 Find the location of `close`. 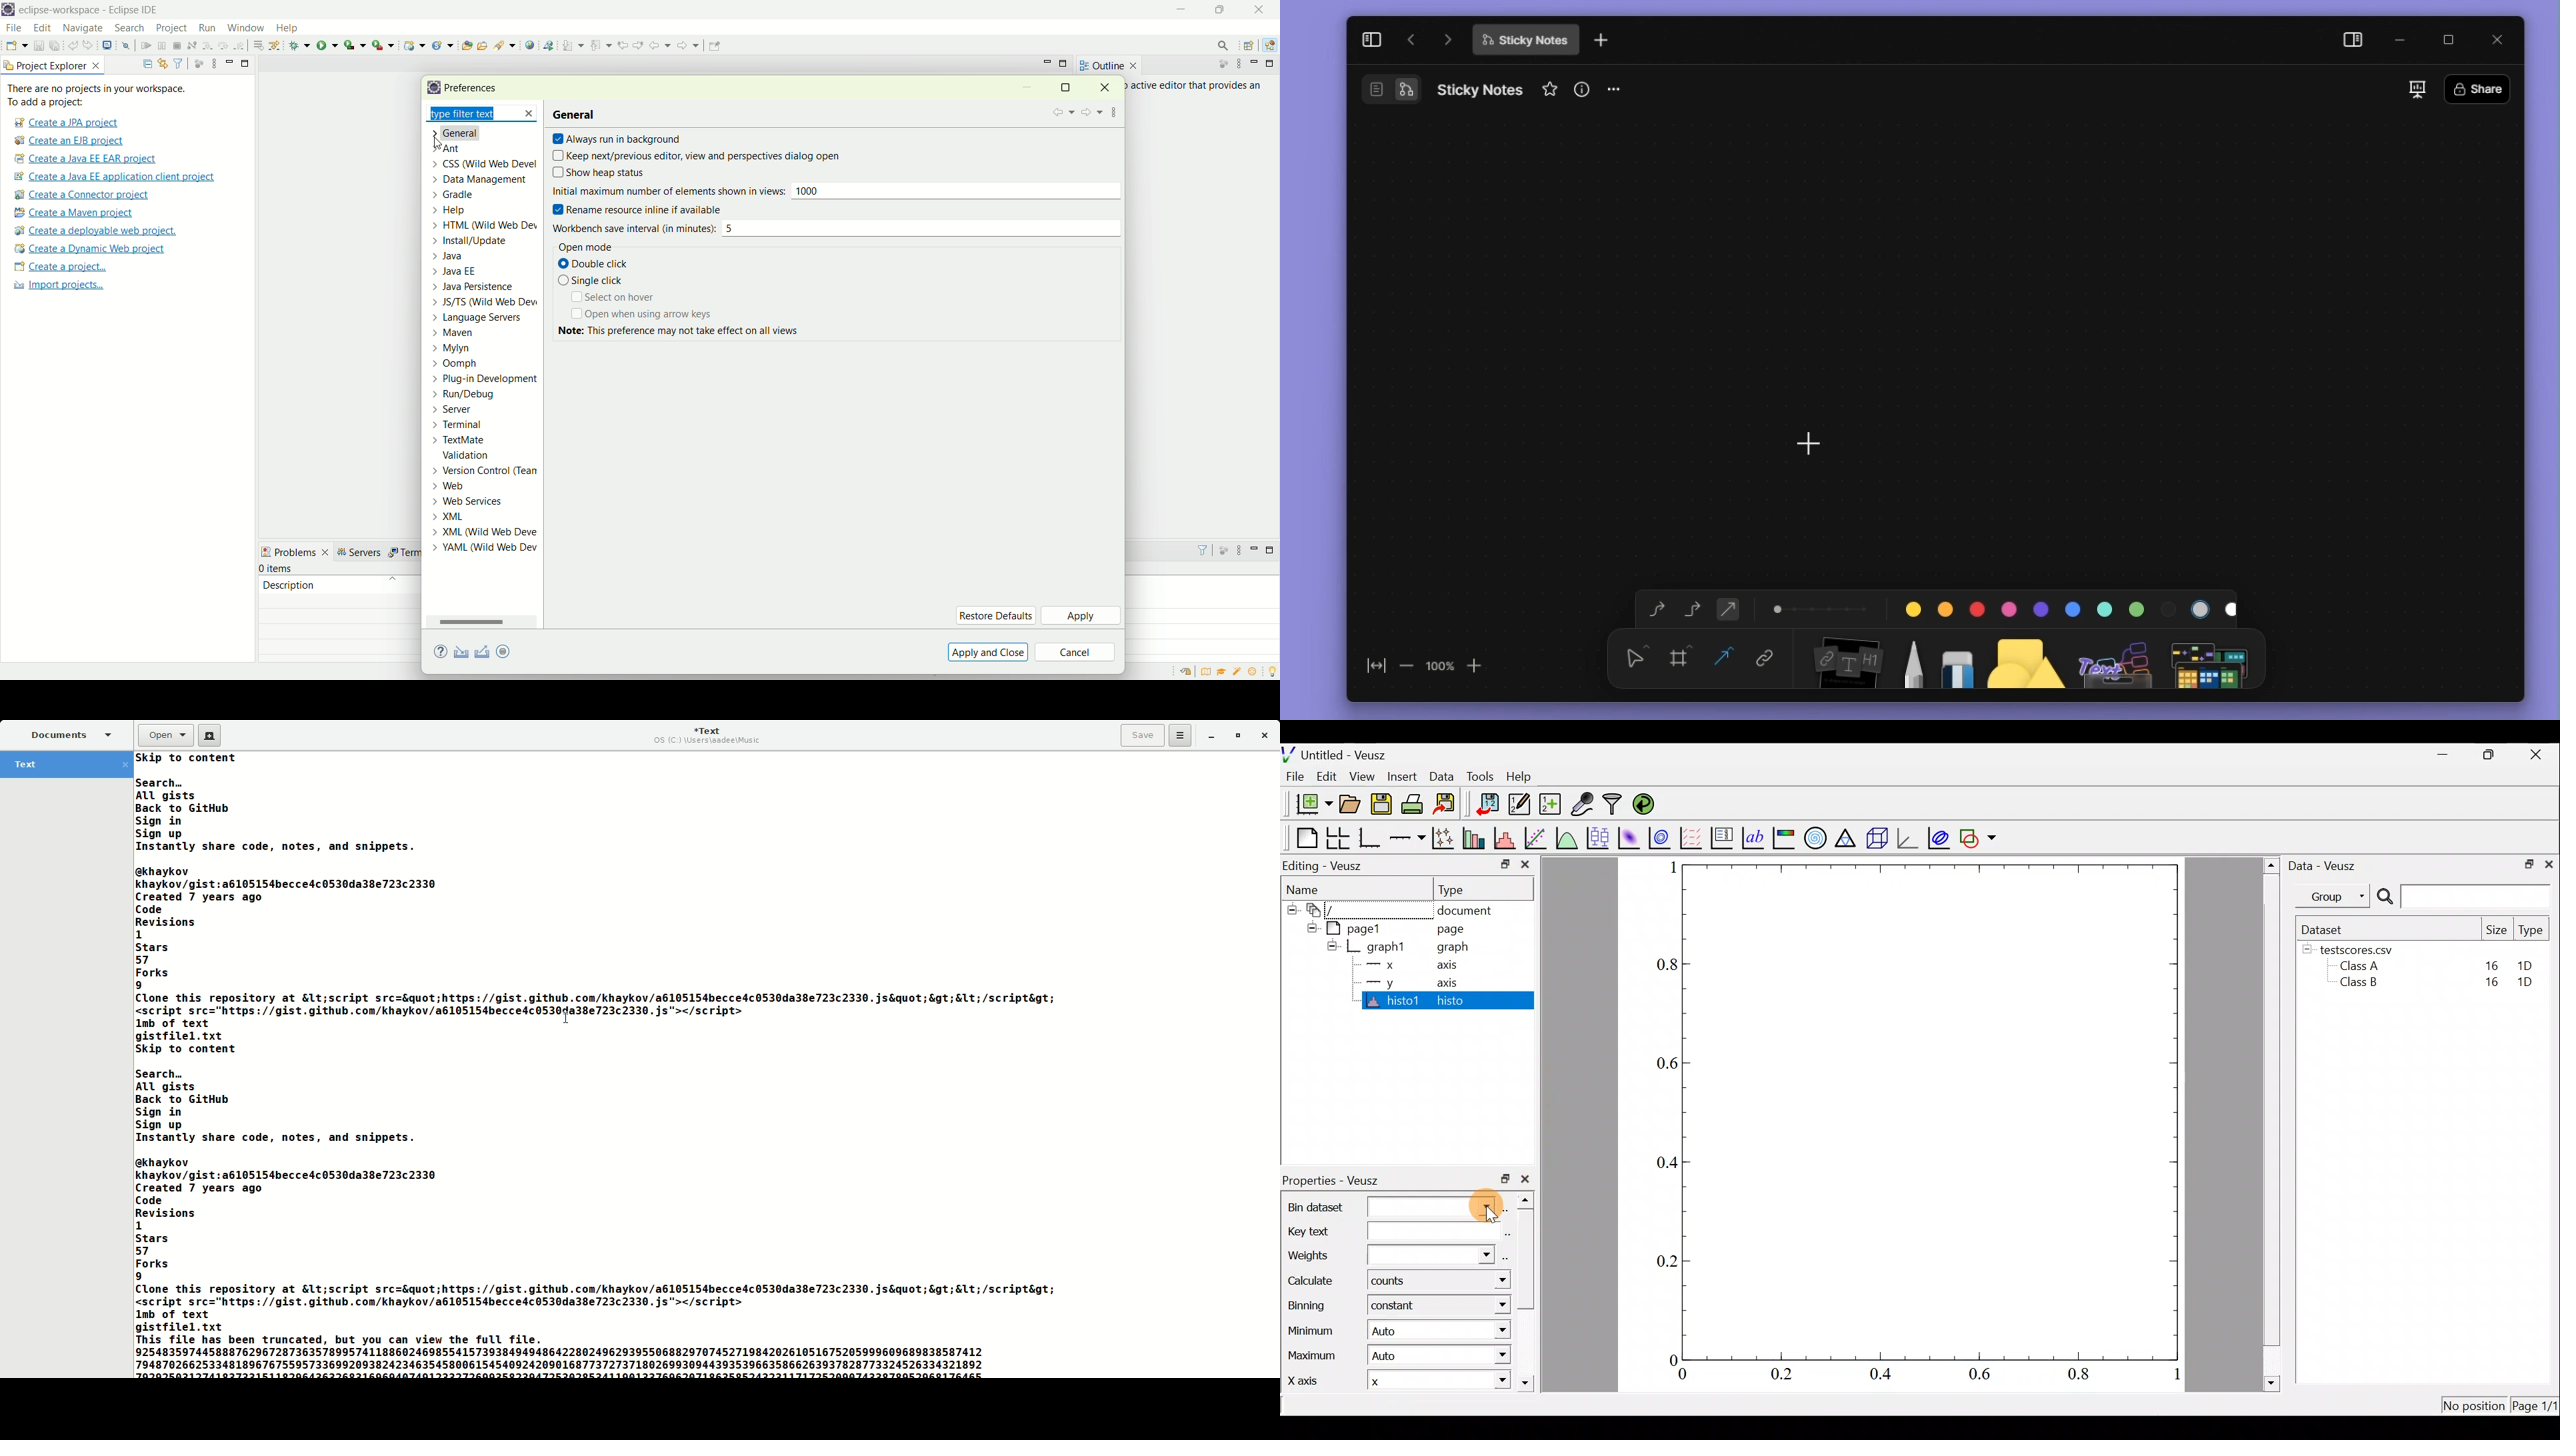

close is located at coordinates (2499, 38).